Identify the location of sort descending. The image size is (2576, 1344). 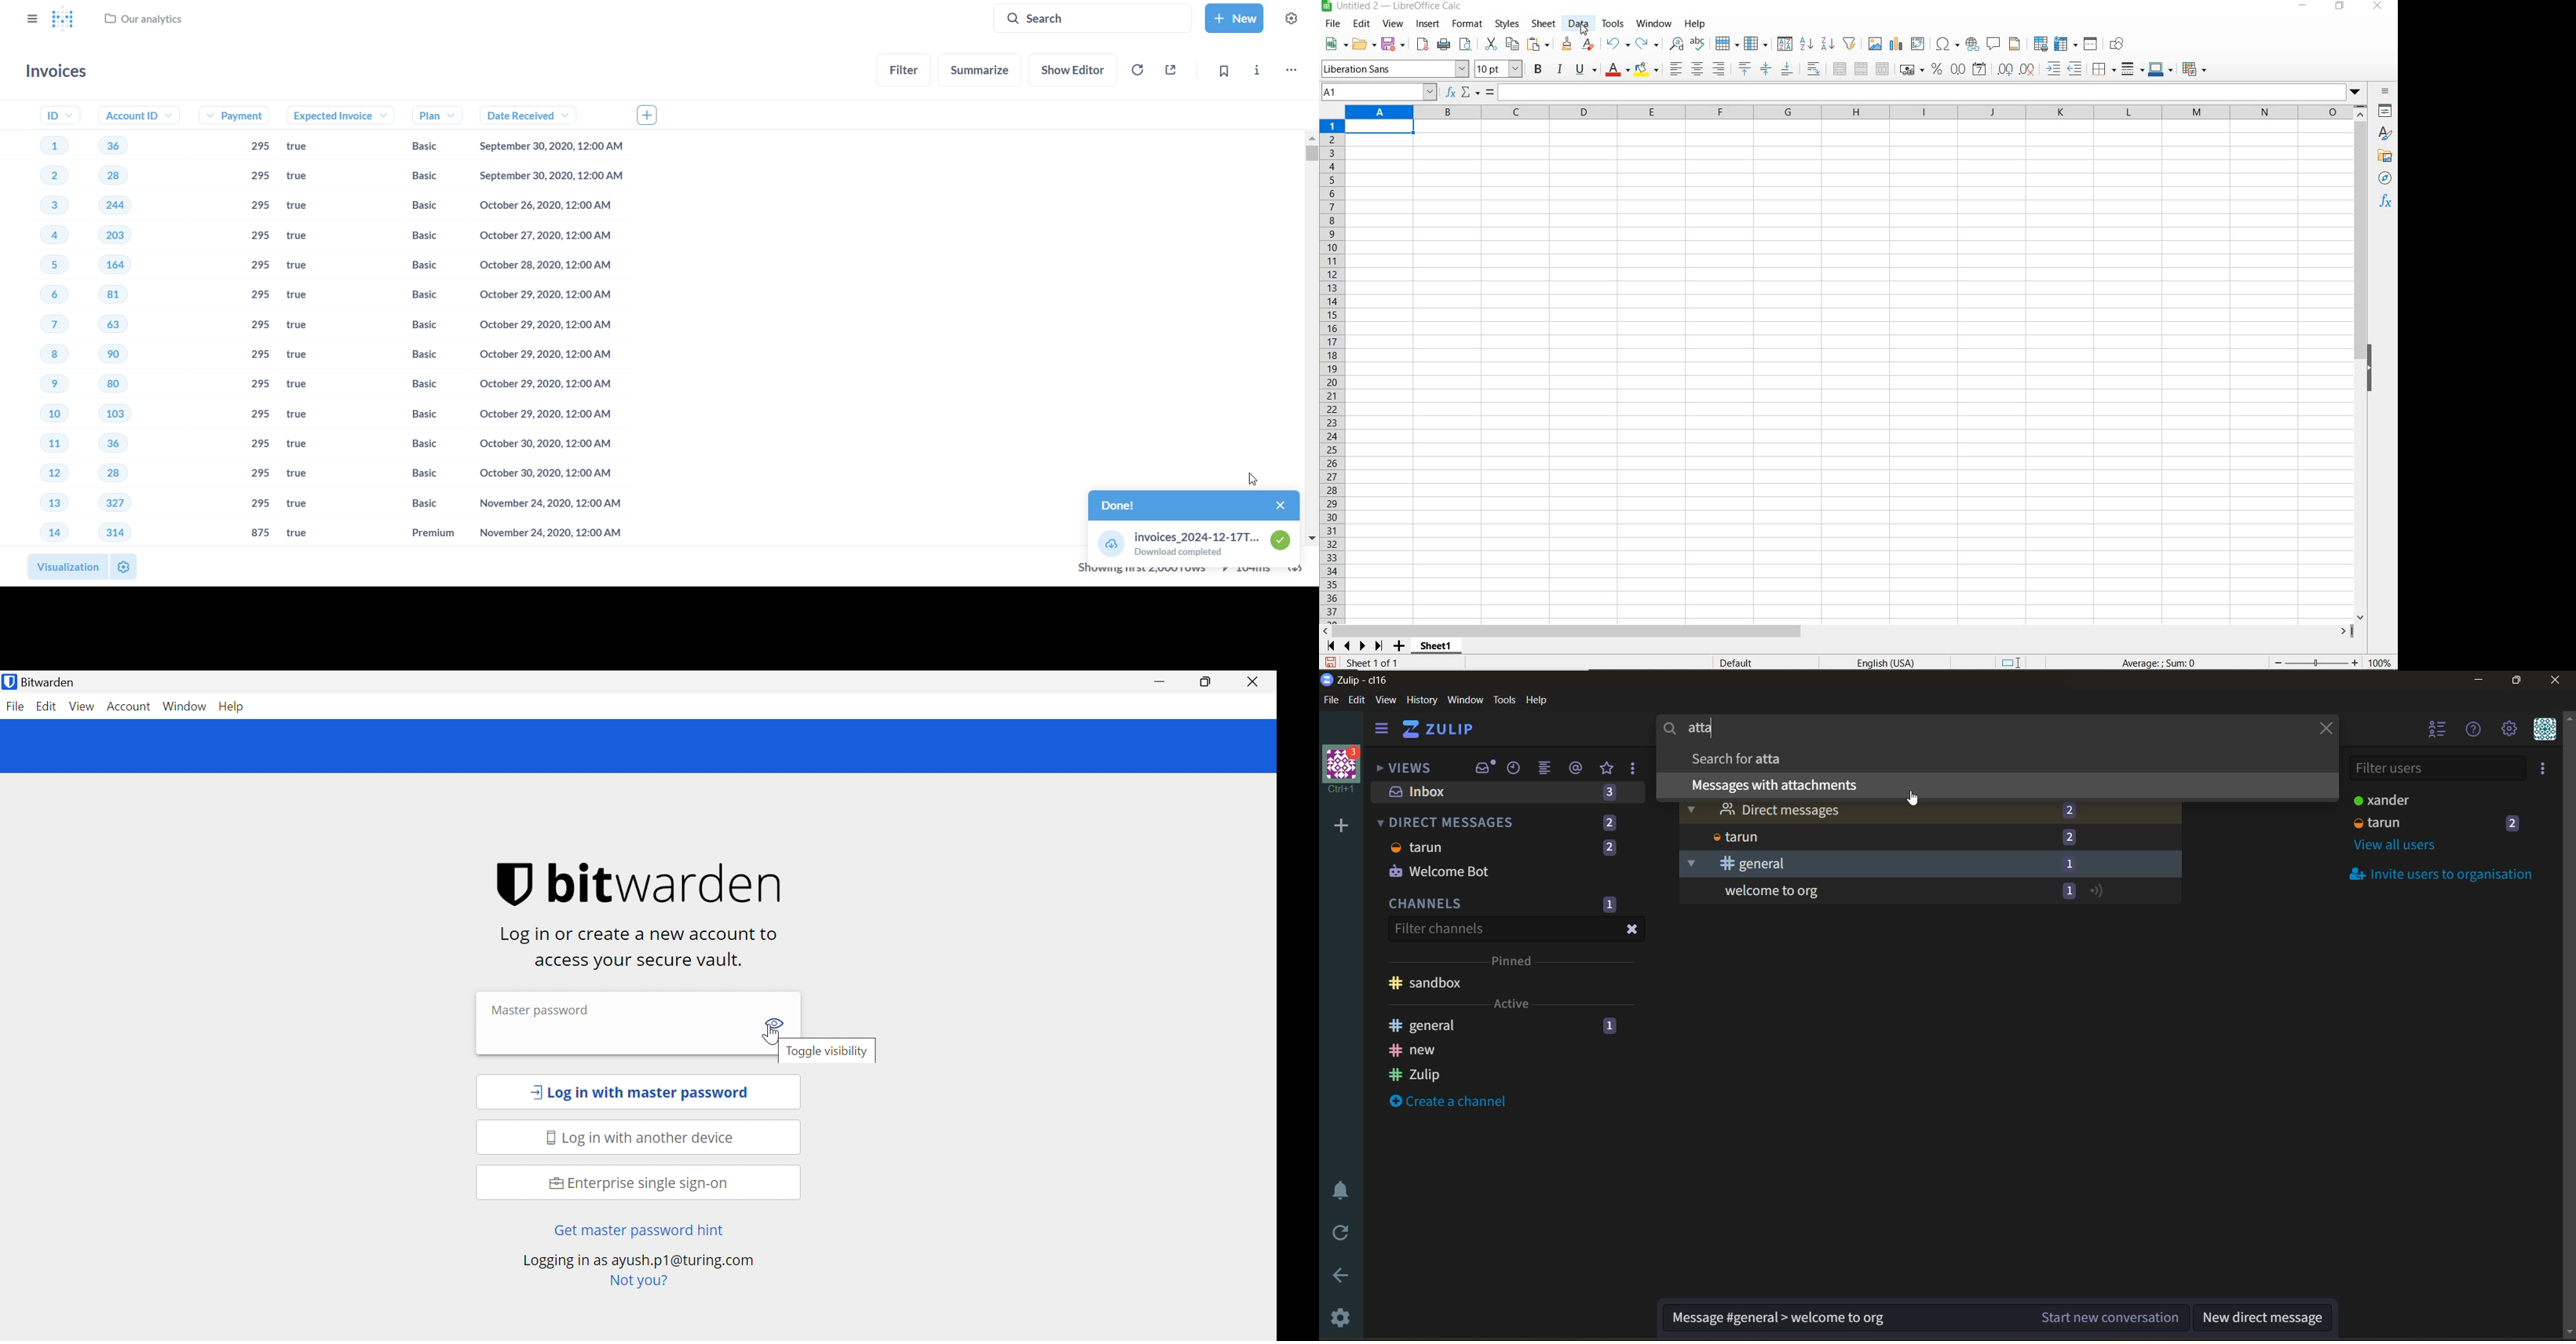
(1828, 43).